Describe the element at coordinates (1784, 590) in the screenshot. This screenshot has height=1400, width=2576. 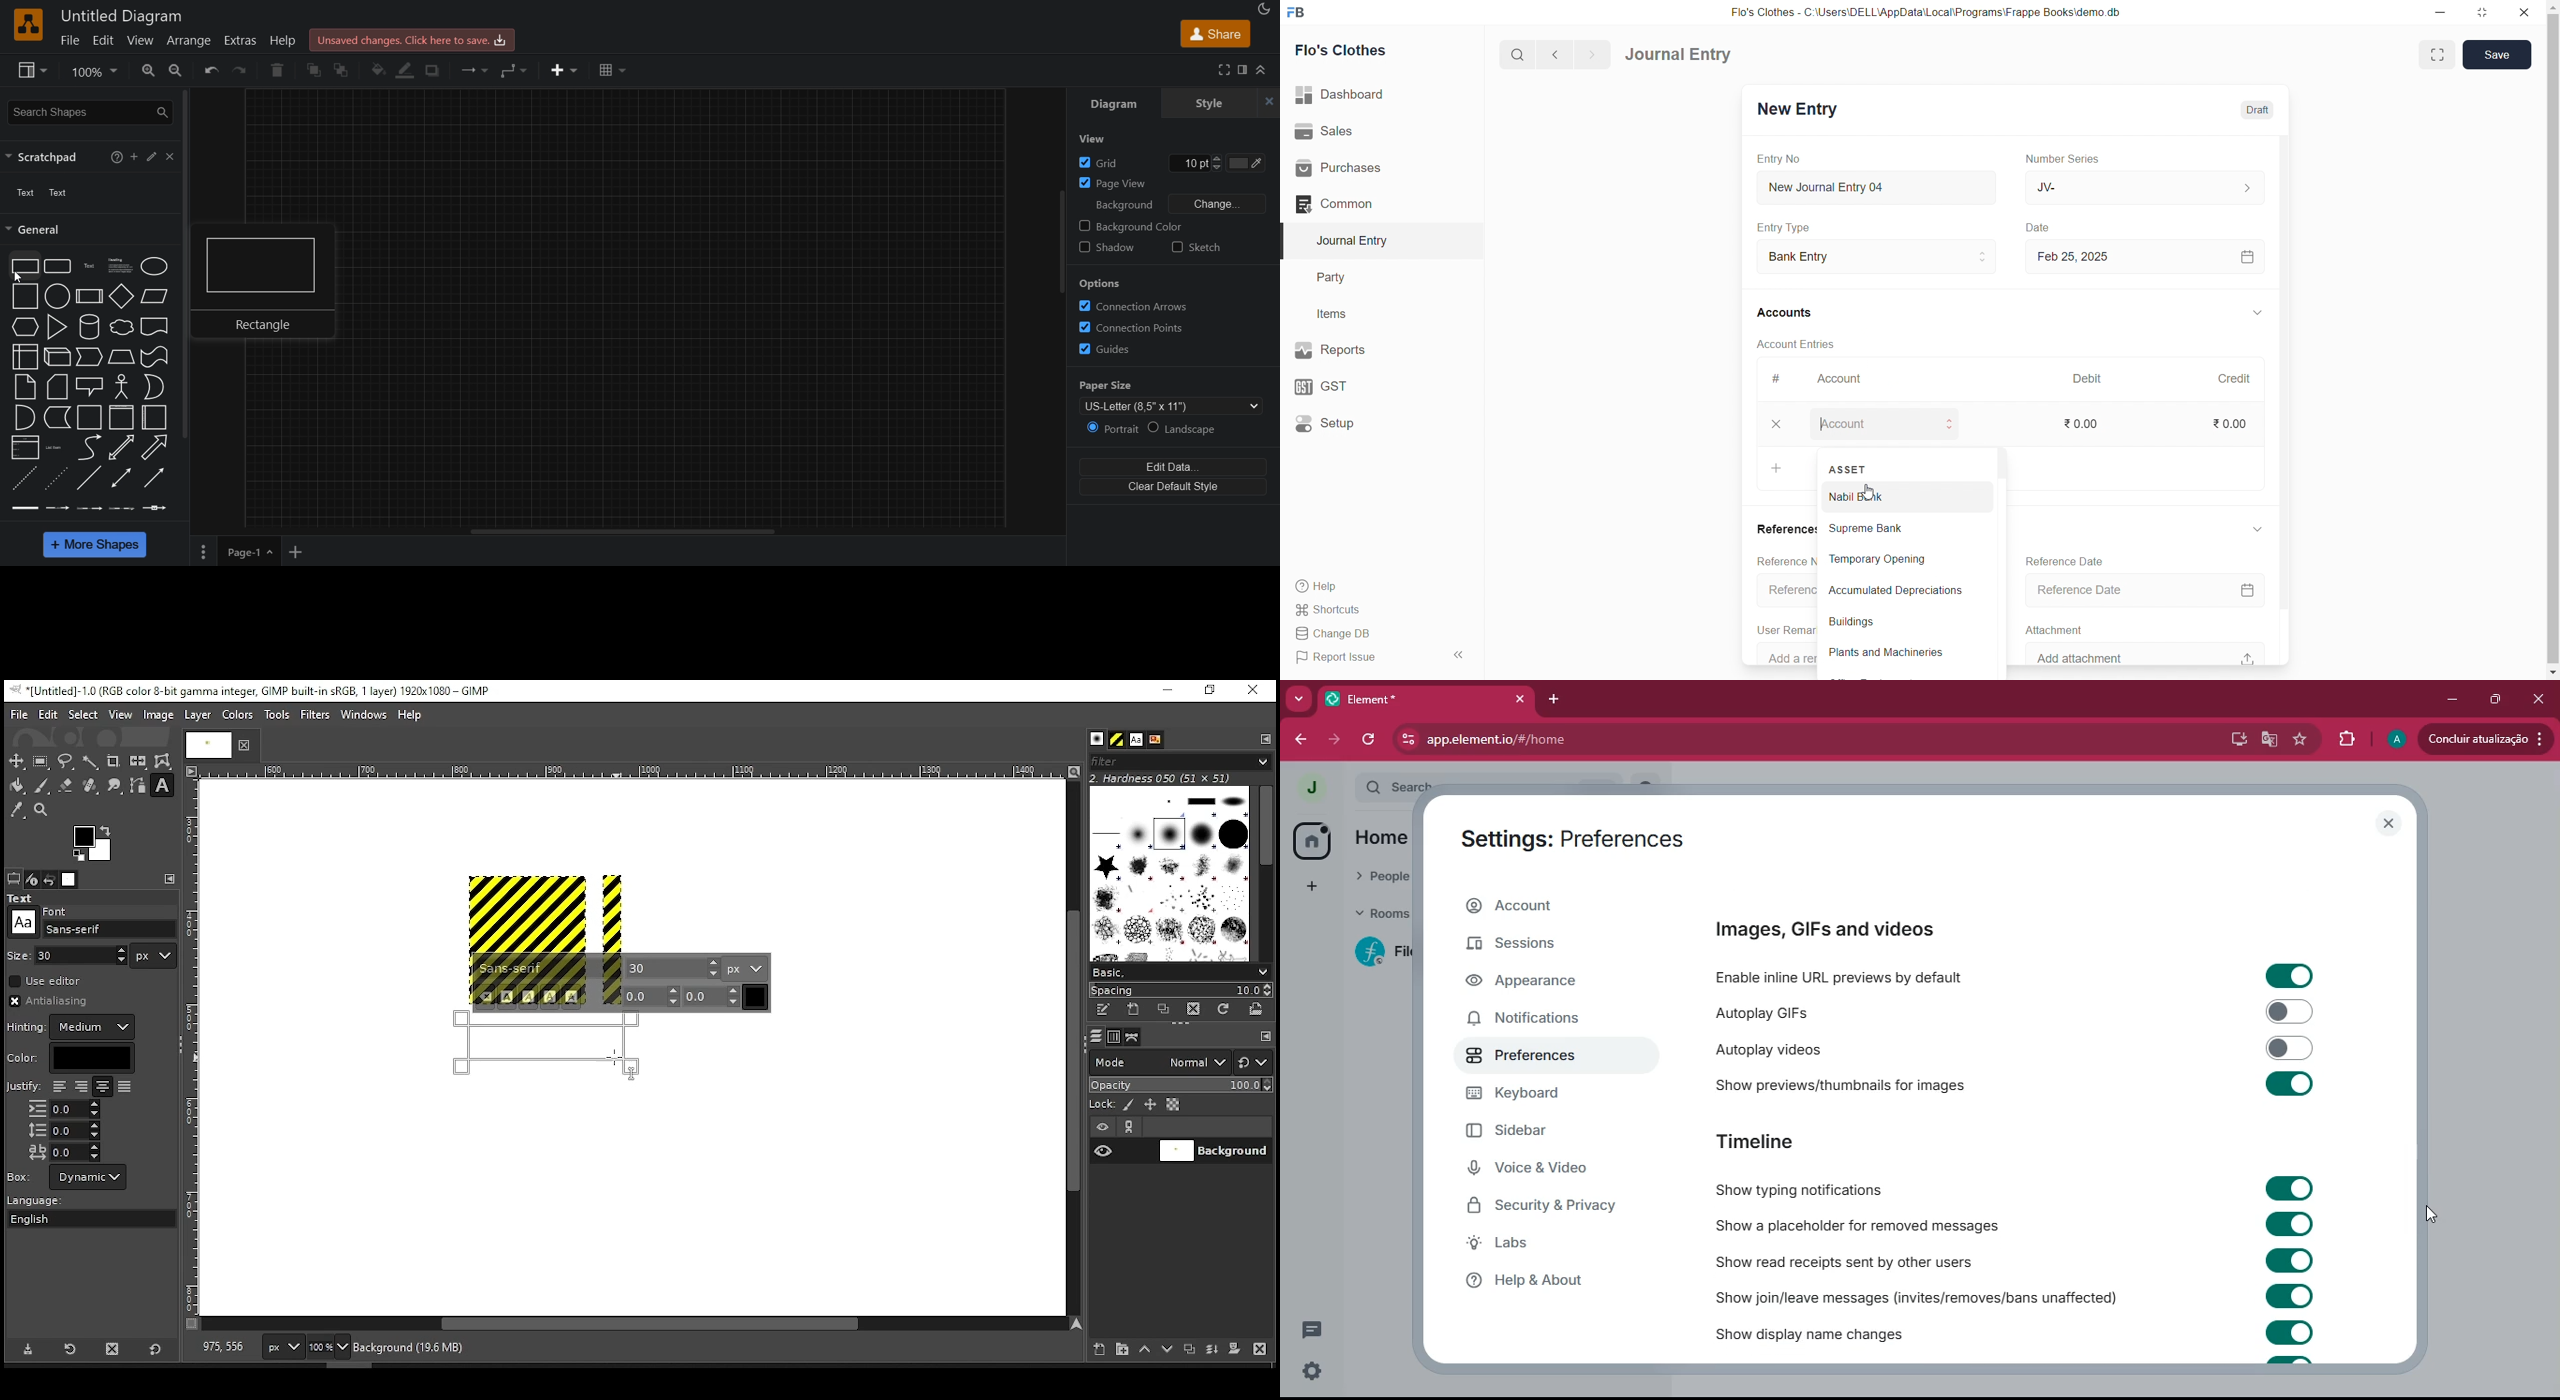
I see `Reference Number` at that location.